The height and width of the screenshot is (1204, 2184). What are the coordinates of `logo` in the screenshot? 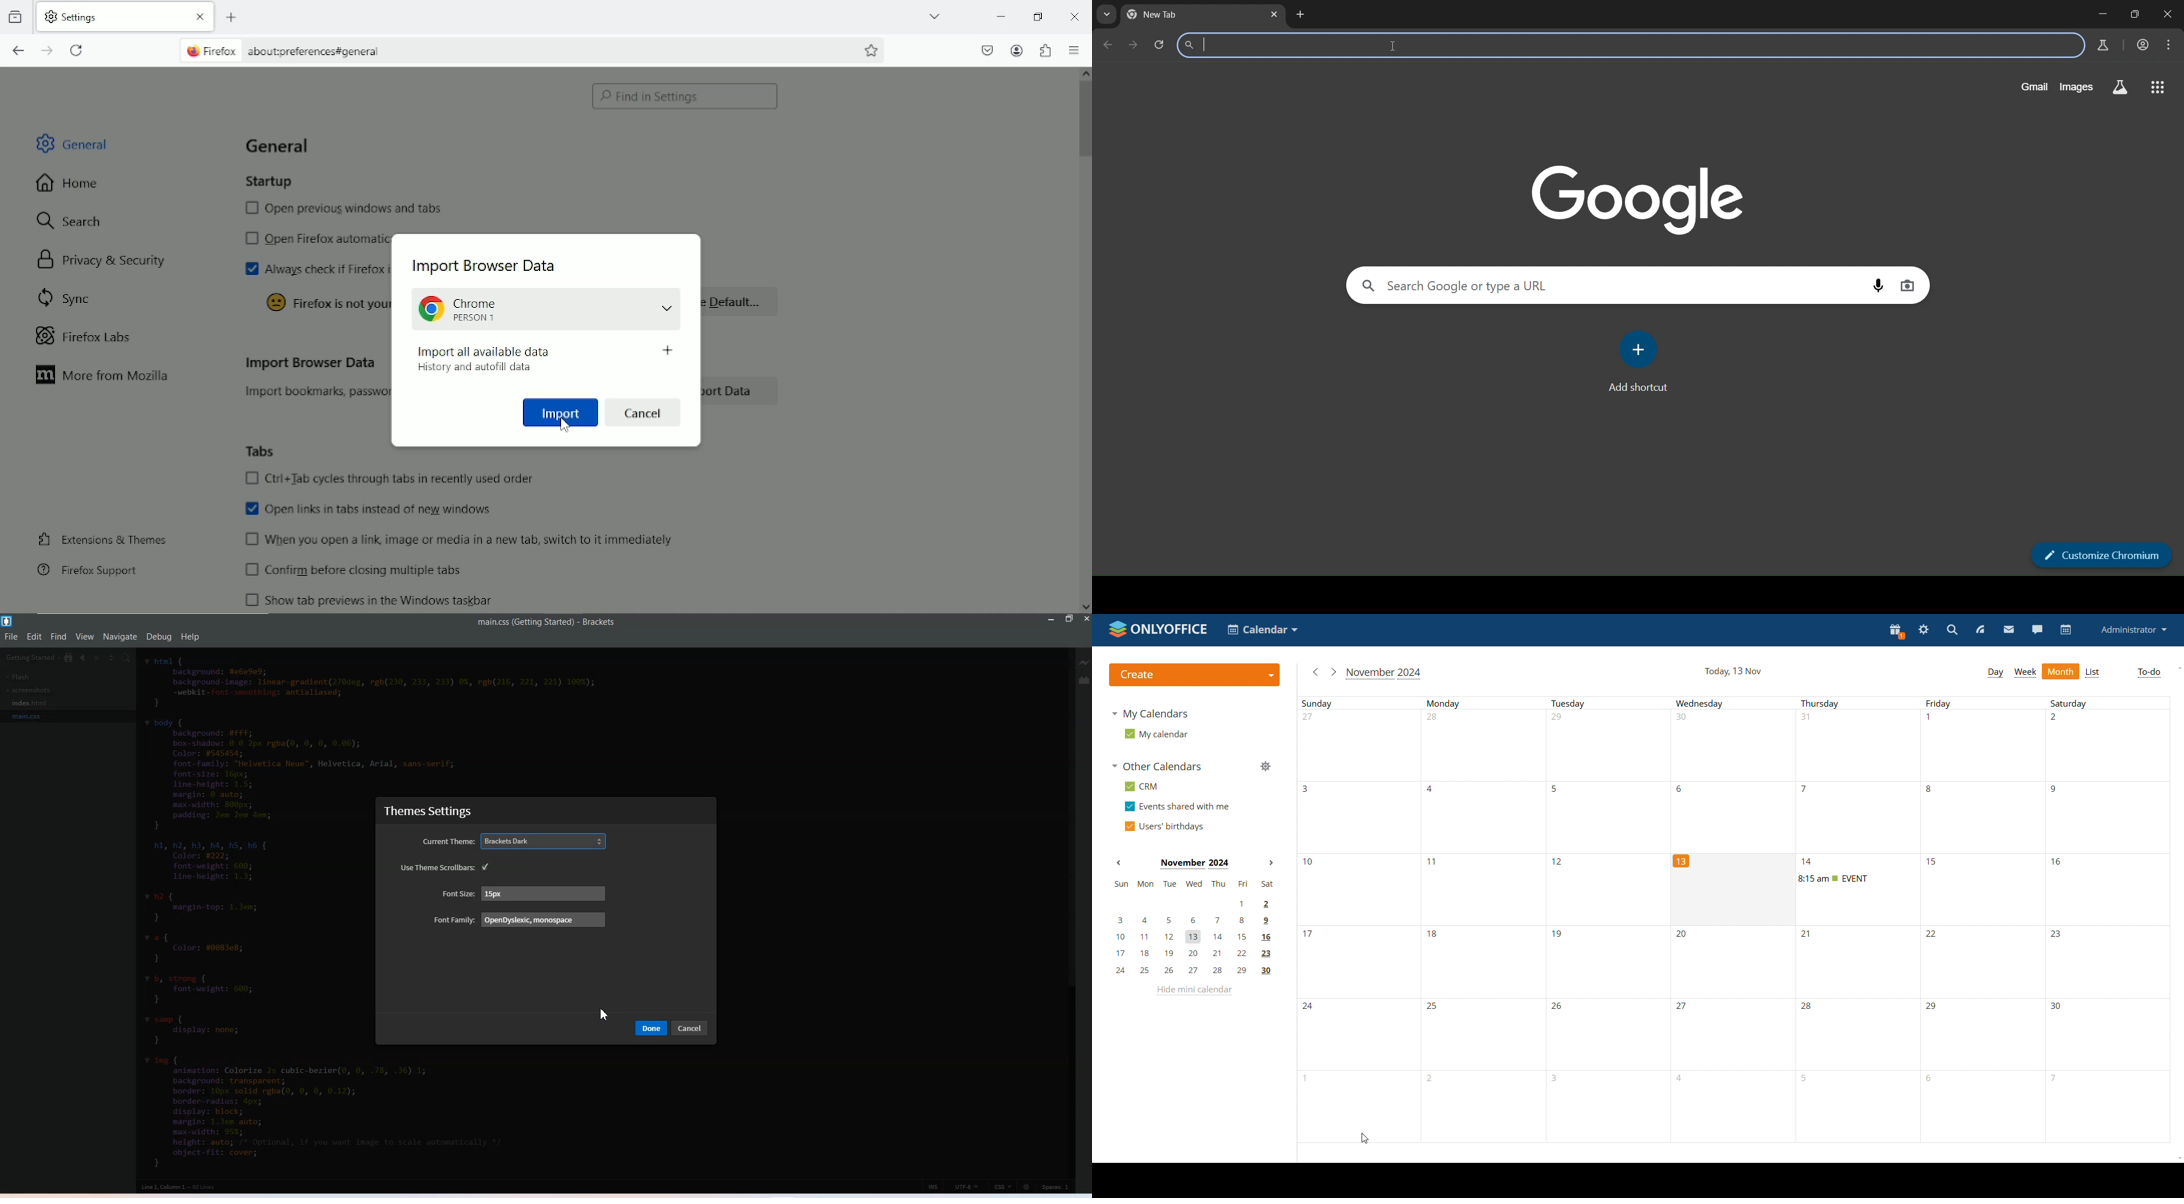 It's located at (1158, 630).